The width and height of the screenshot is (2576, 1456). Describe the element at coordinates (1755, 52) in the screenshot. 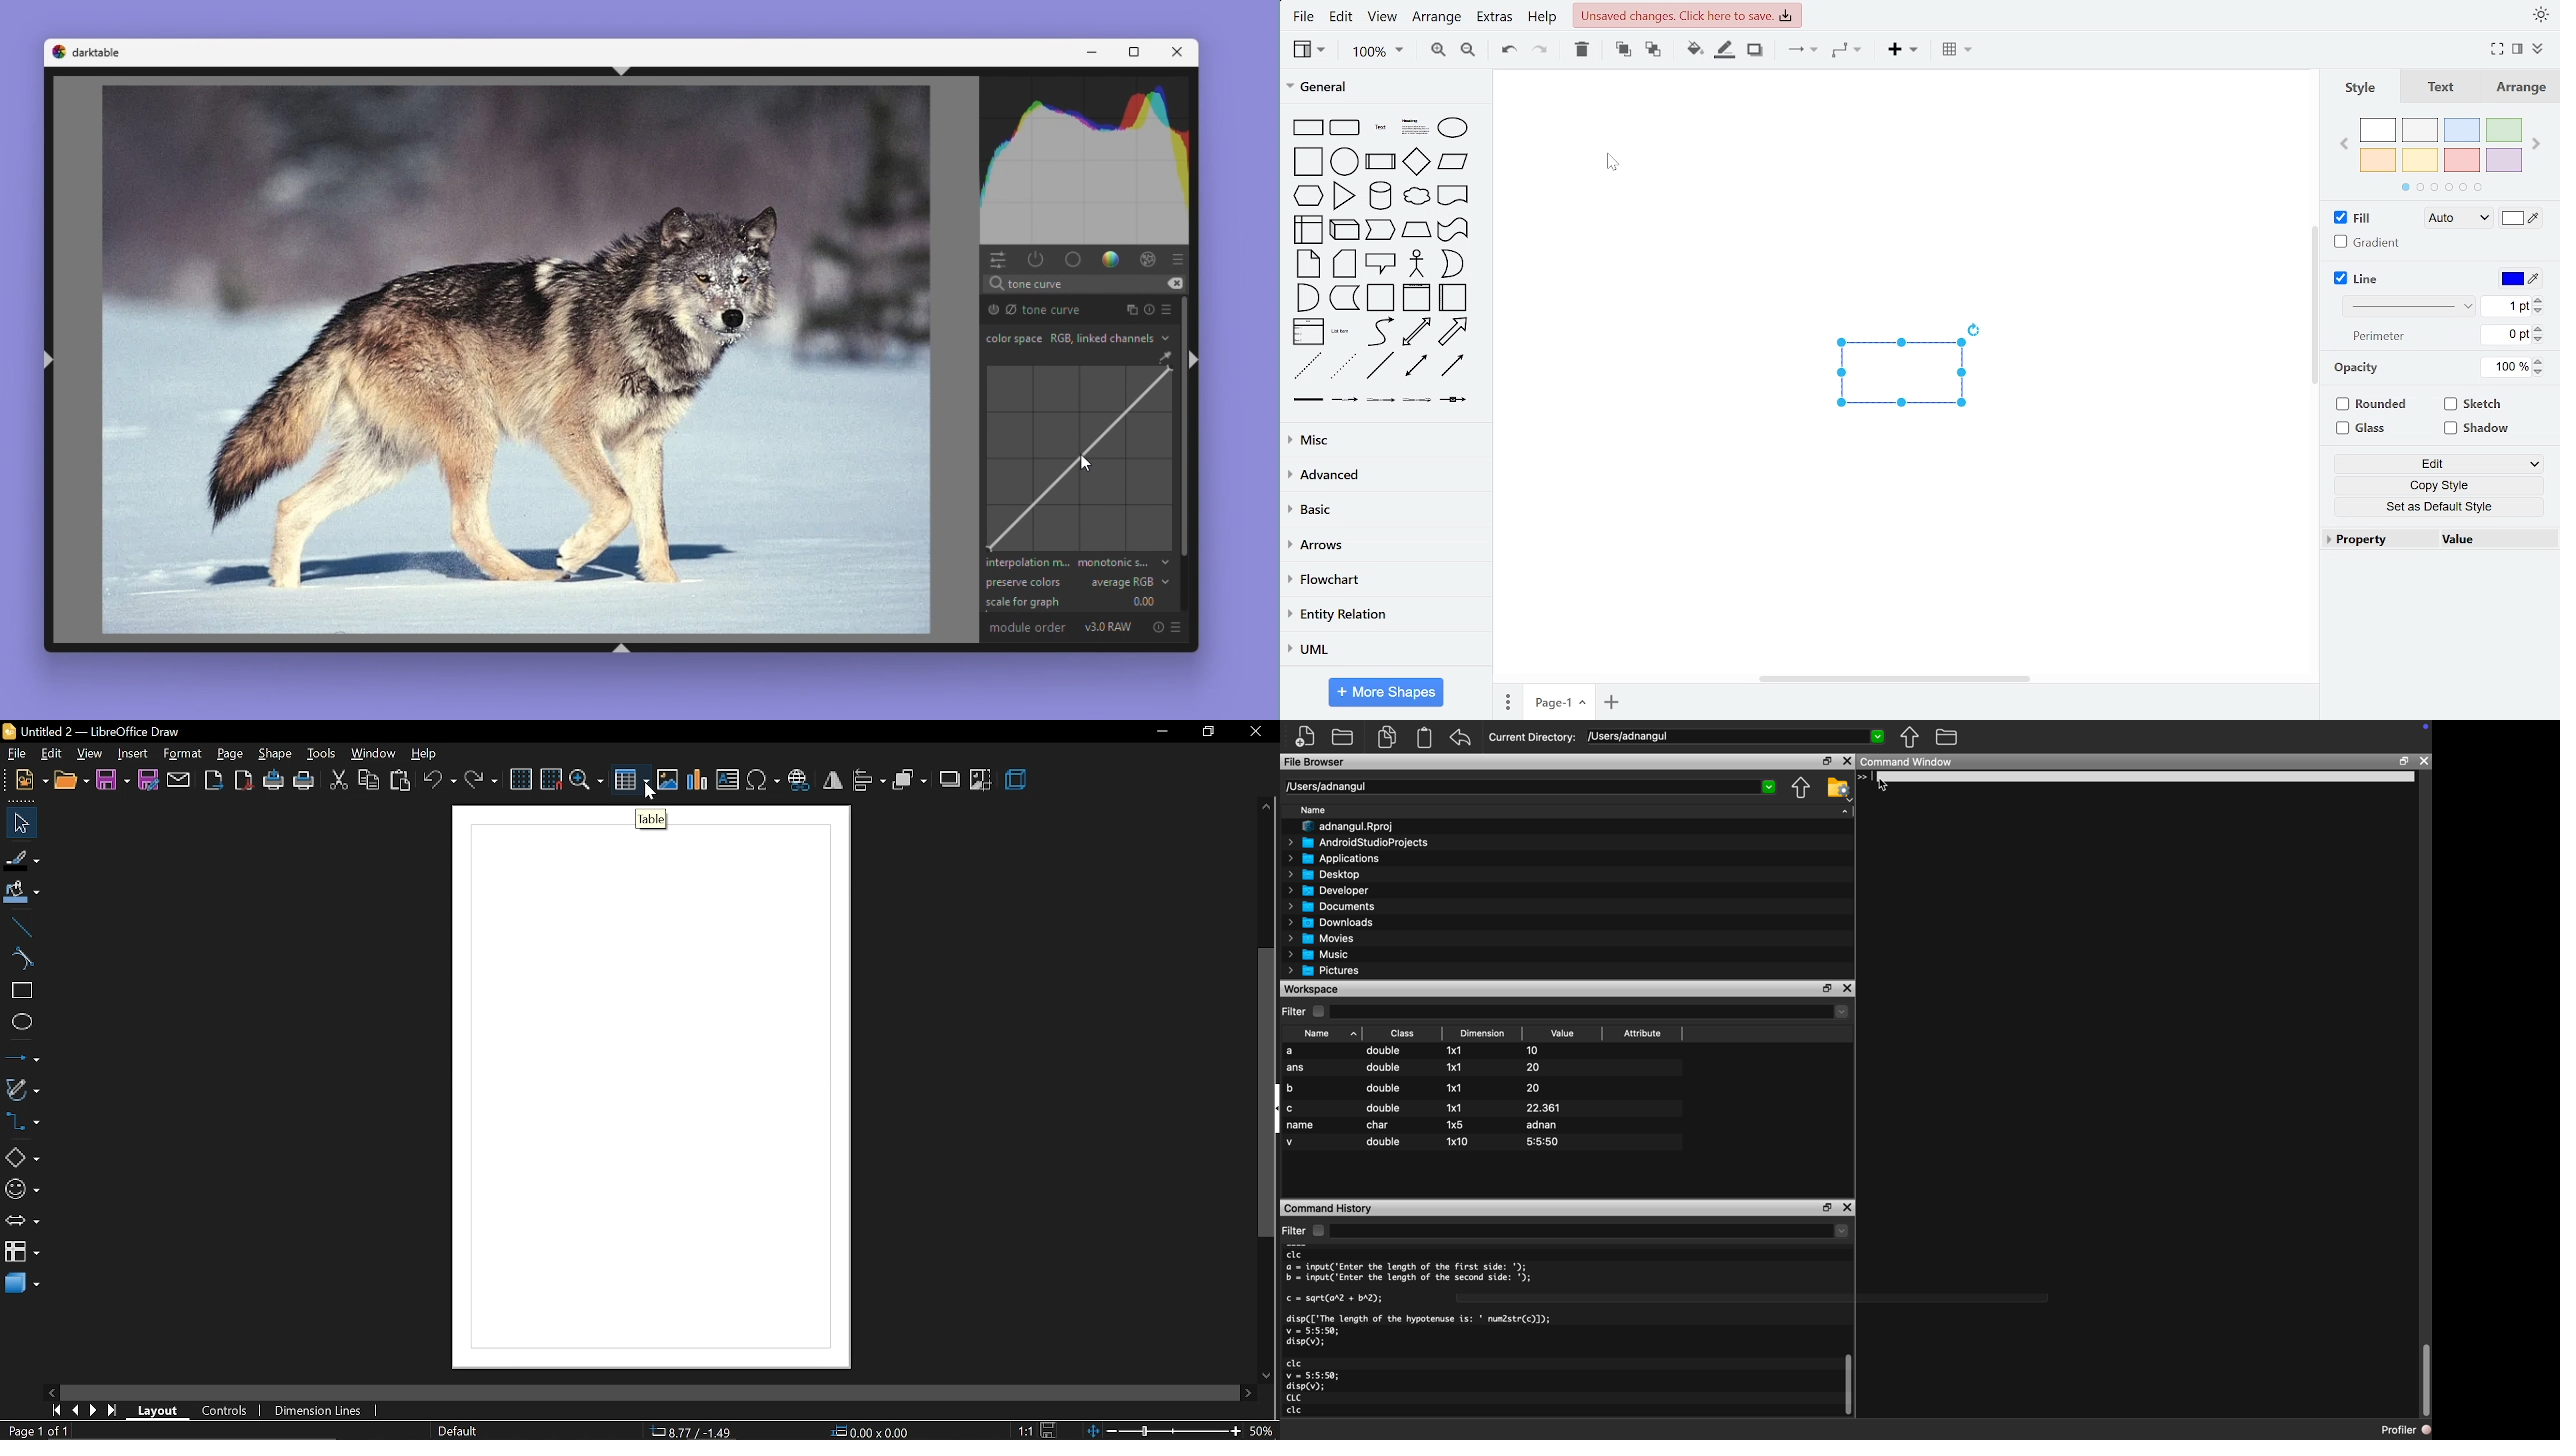

I see `shadow` at that location.